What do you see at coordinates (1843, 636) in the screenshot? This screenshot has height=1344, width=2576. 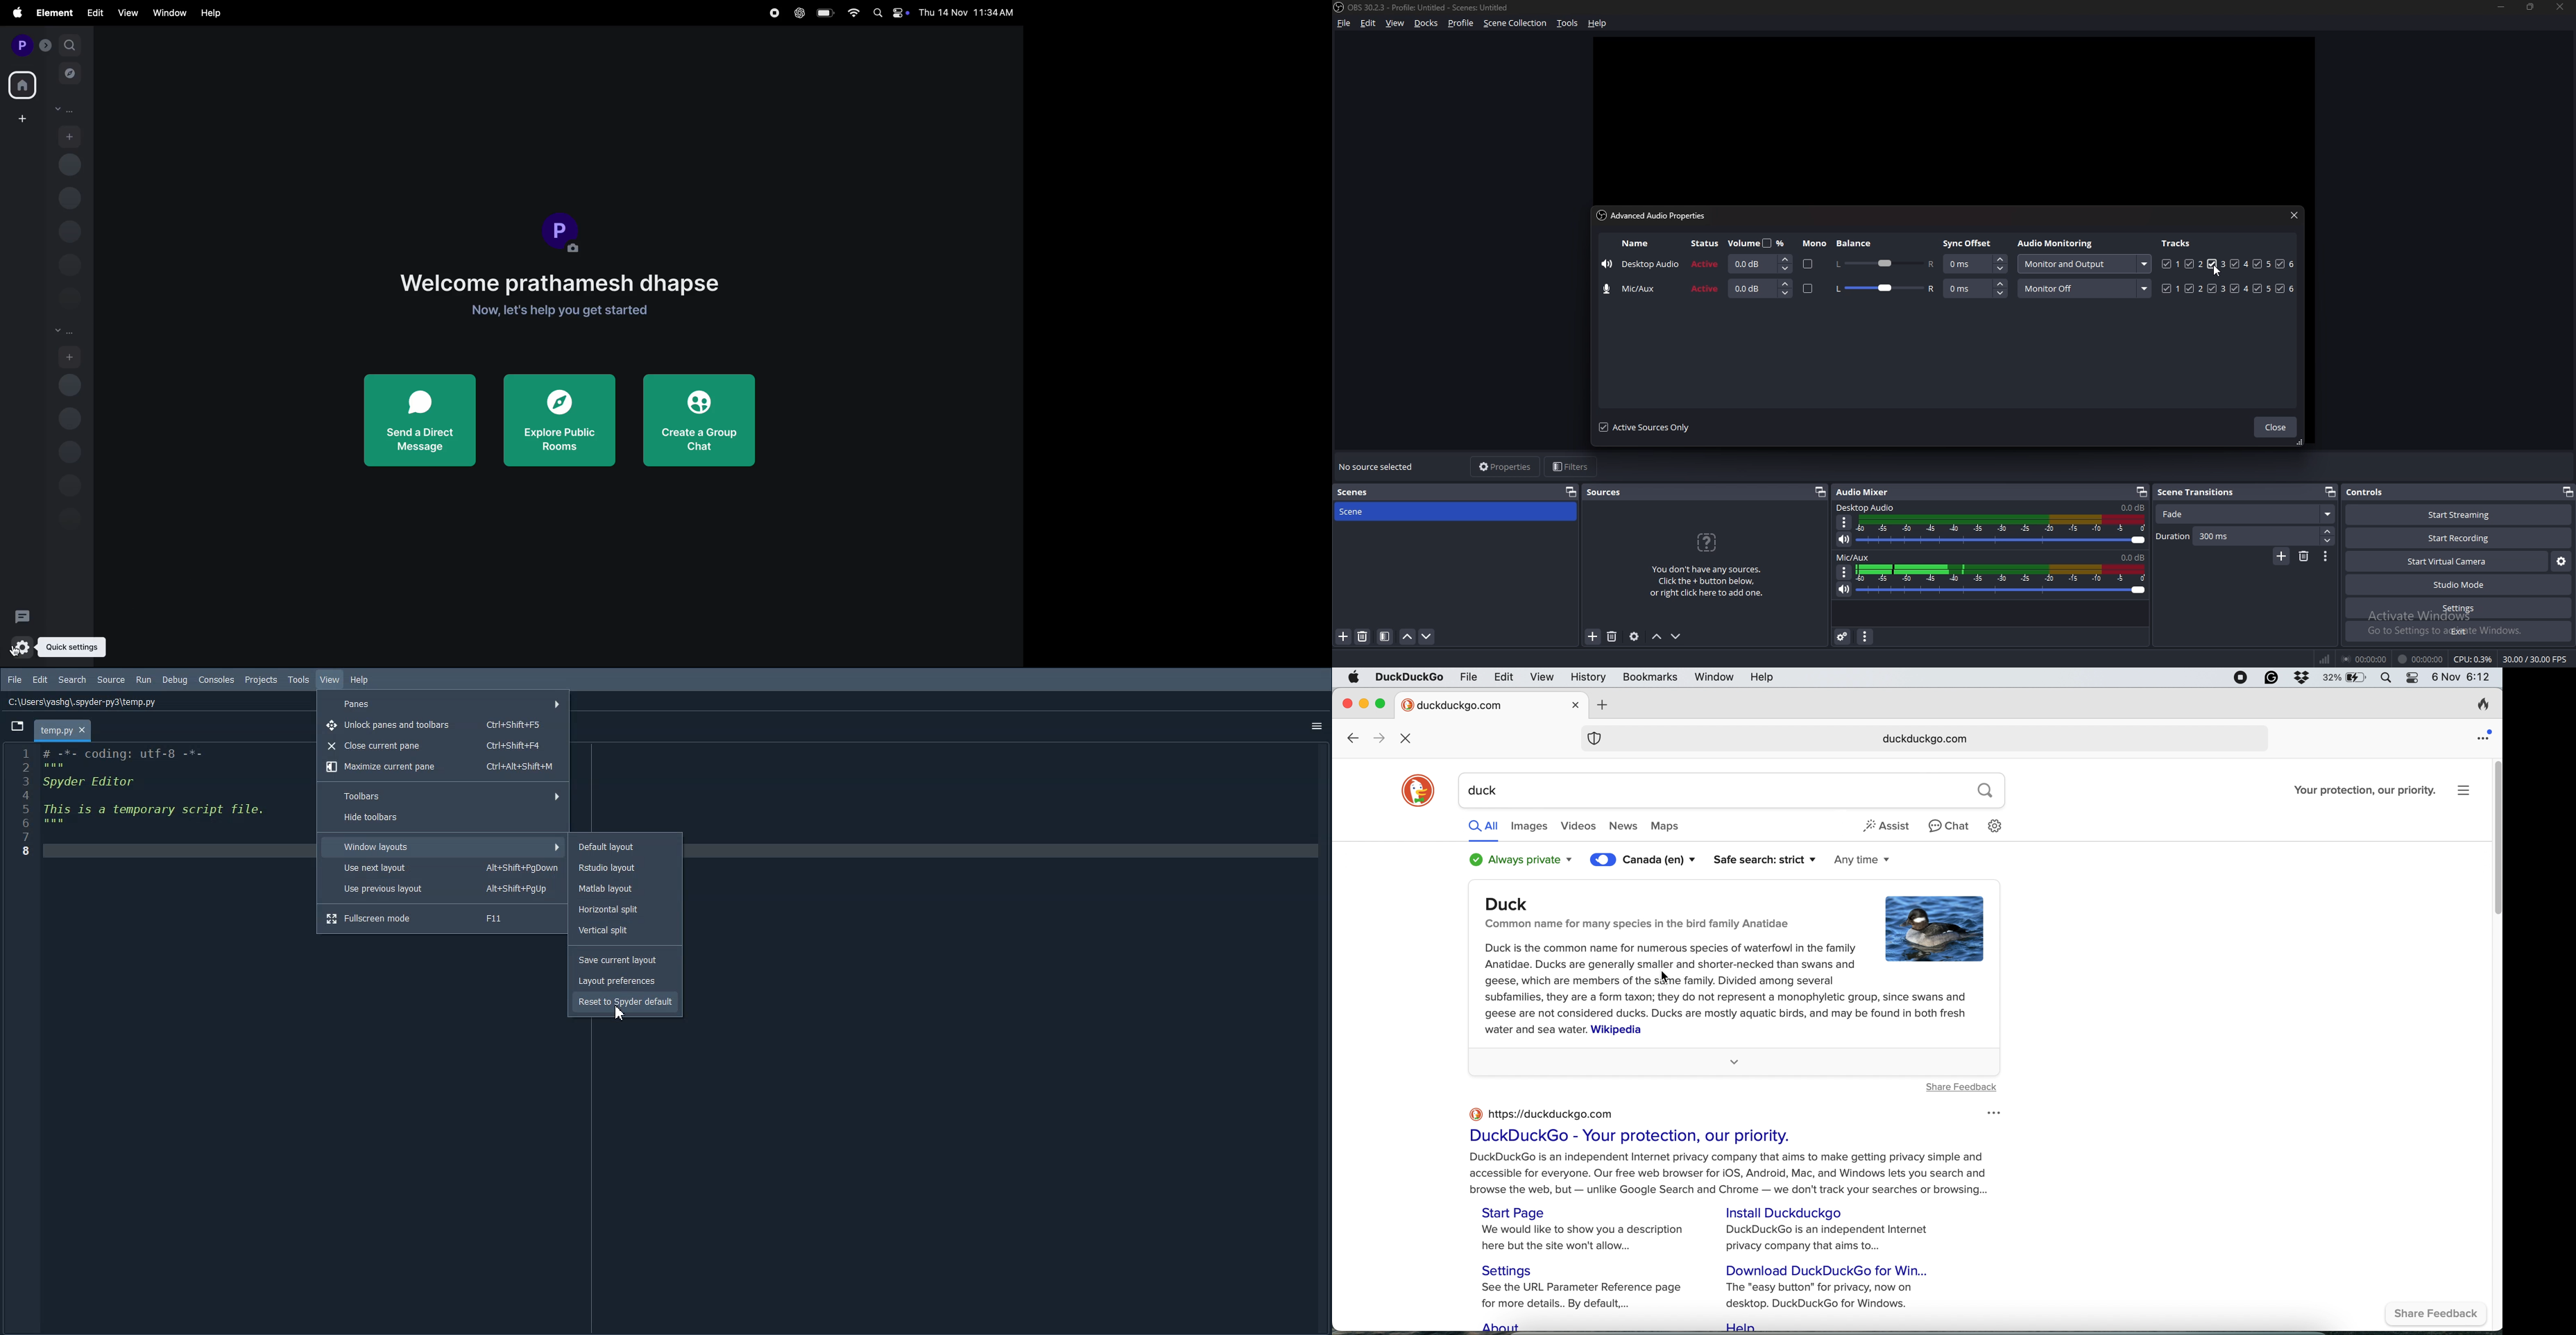 I see `advanced audio properties` at bounding box center [1843, 636].